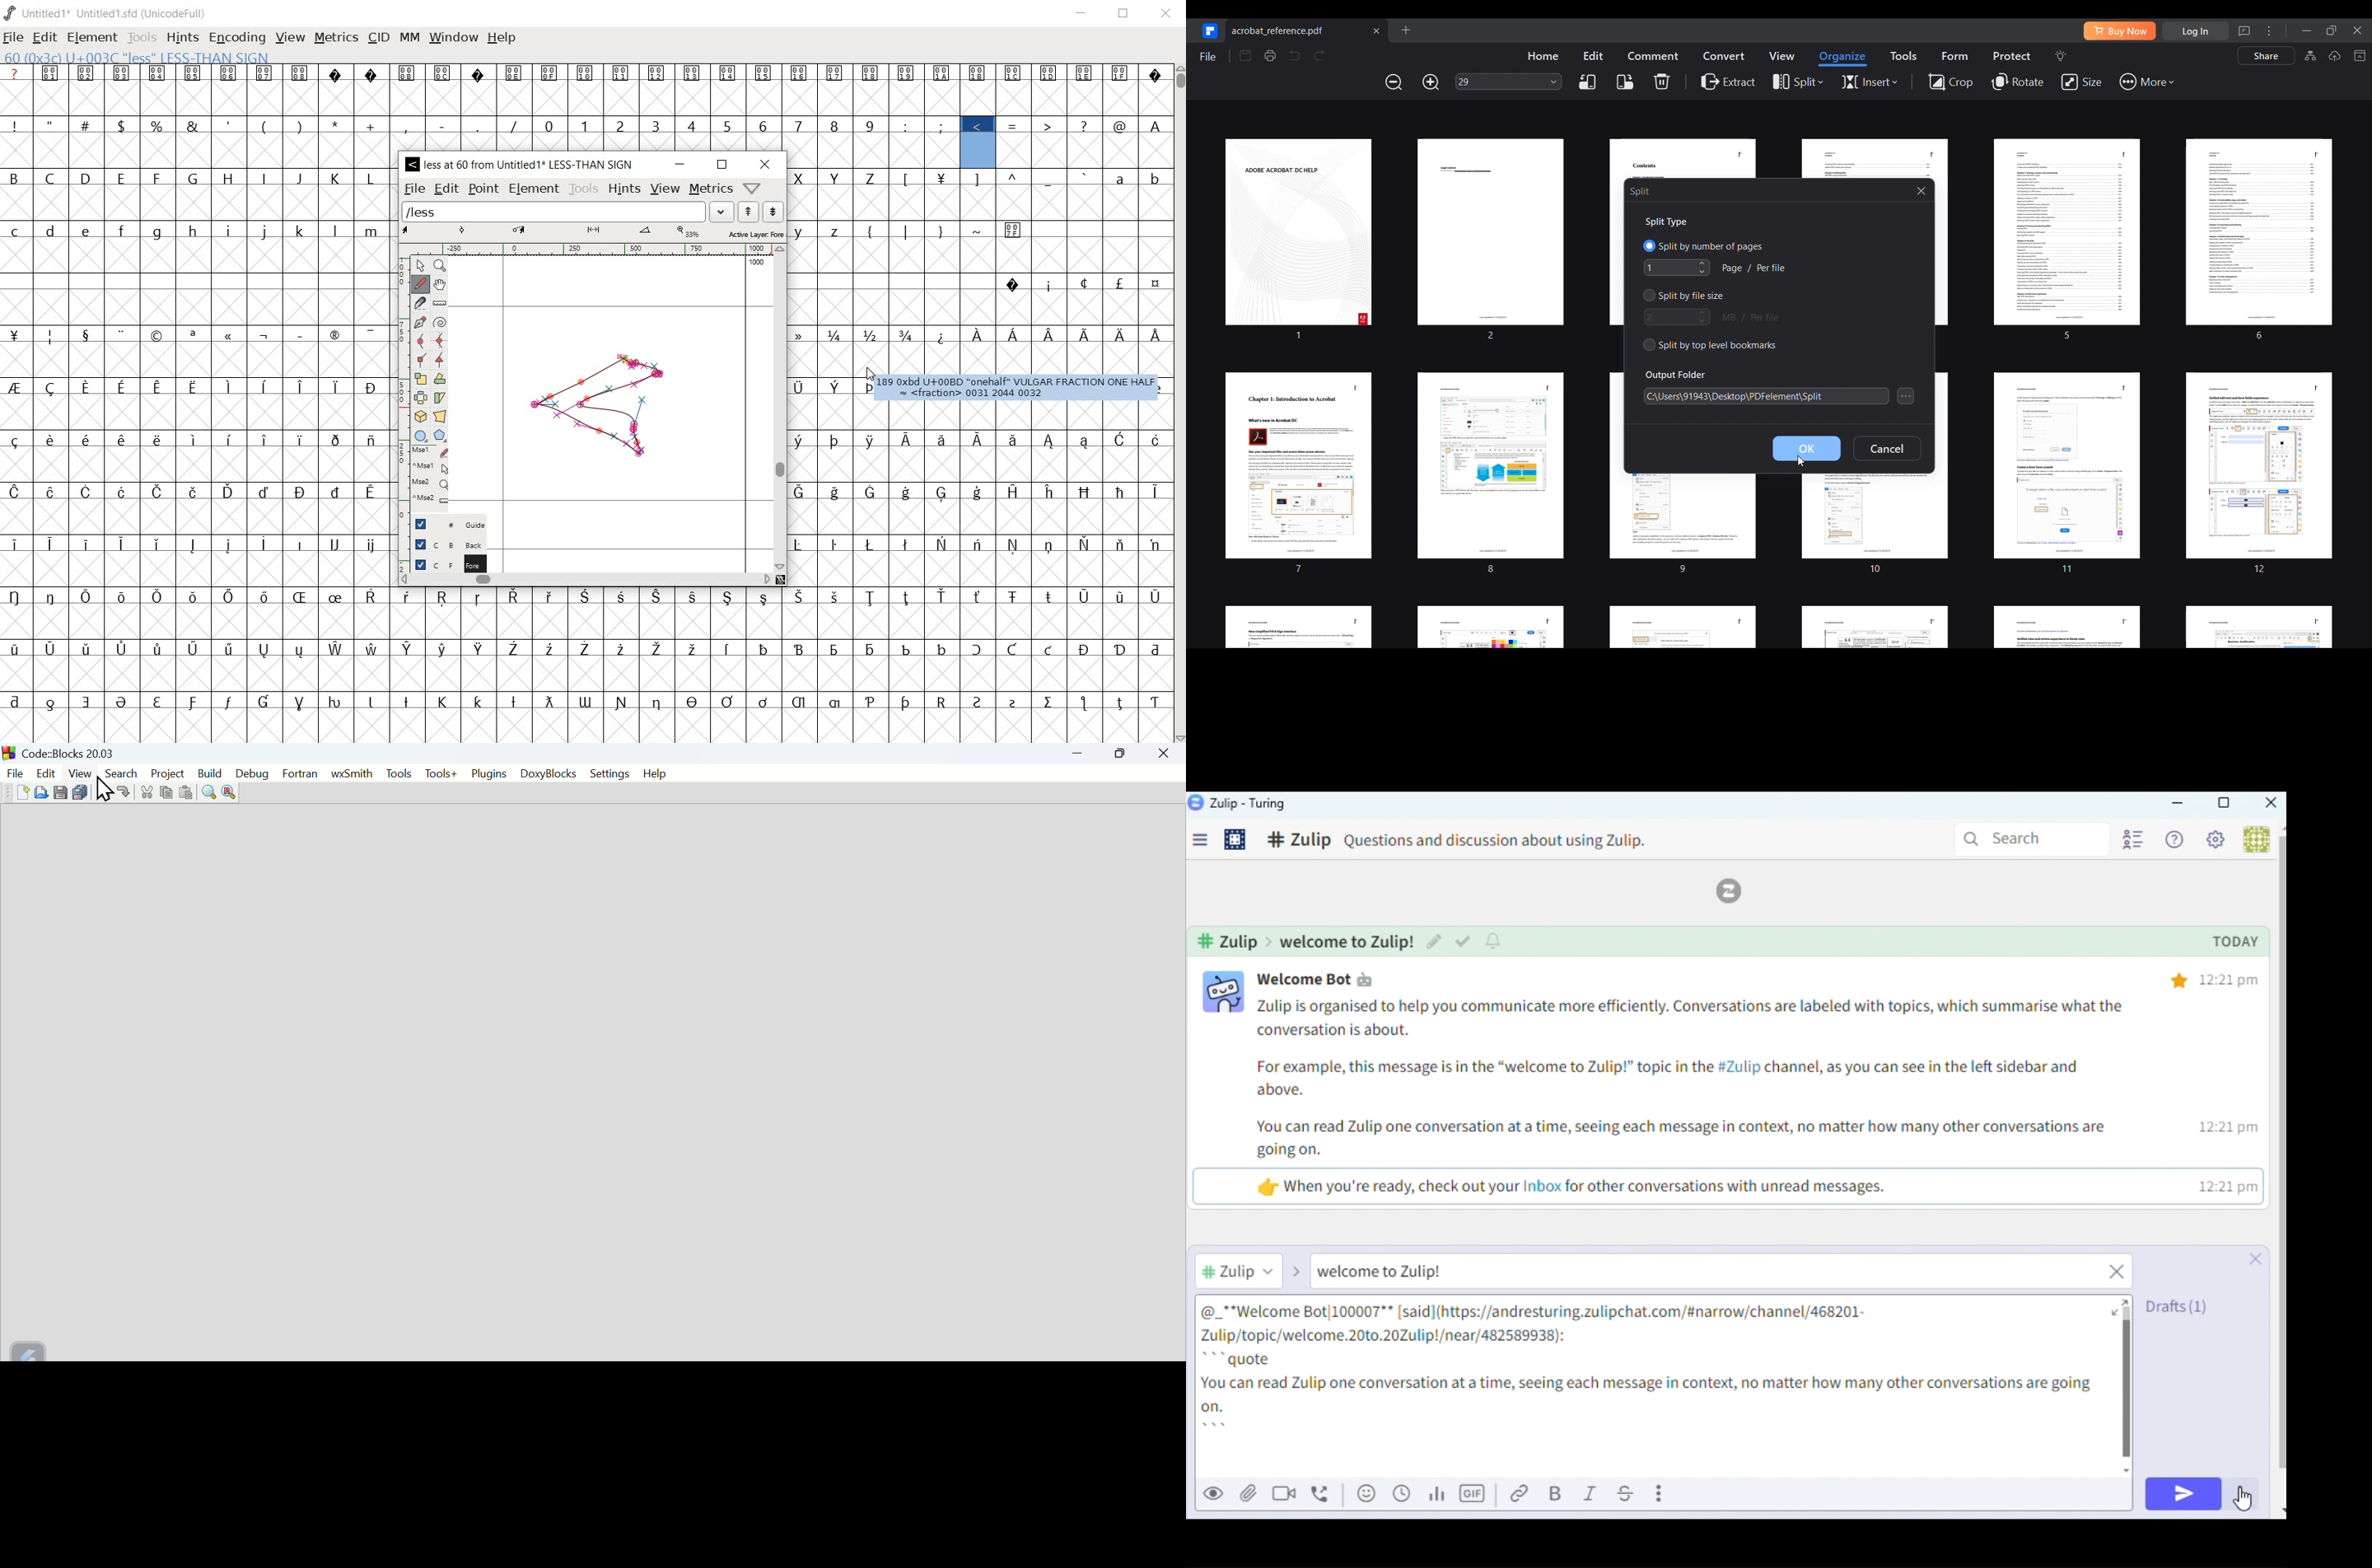  Describe the element at coordinates (752, 187) in the screenshot. I see `help/window` at that location.